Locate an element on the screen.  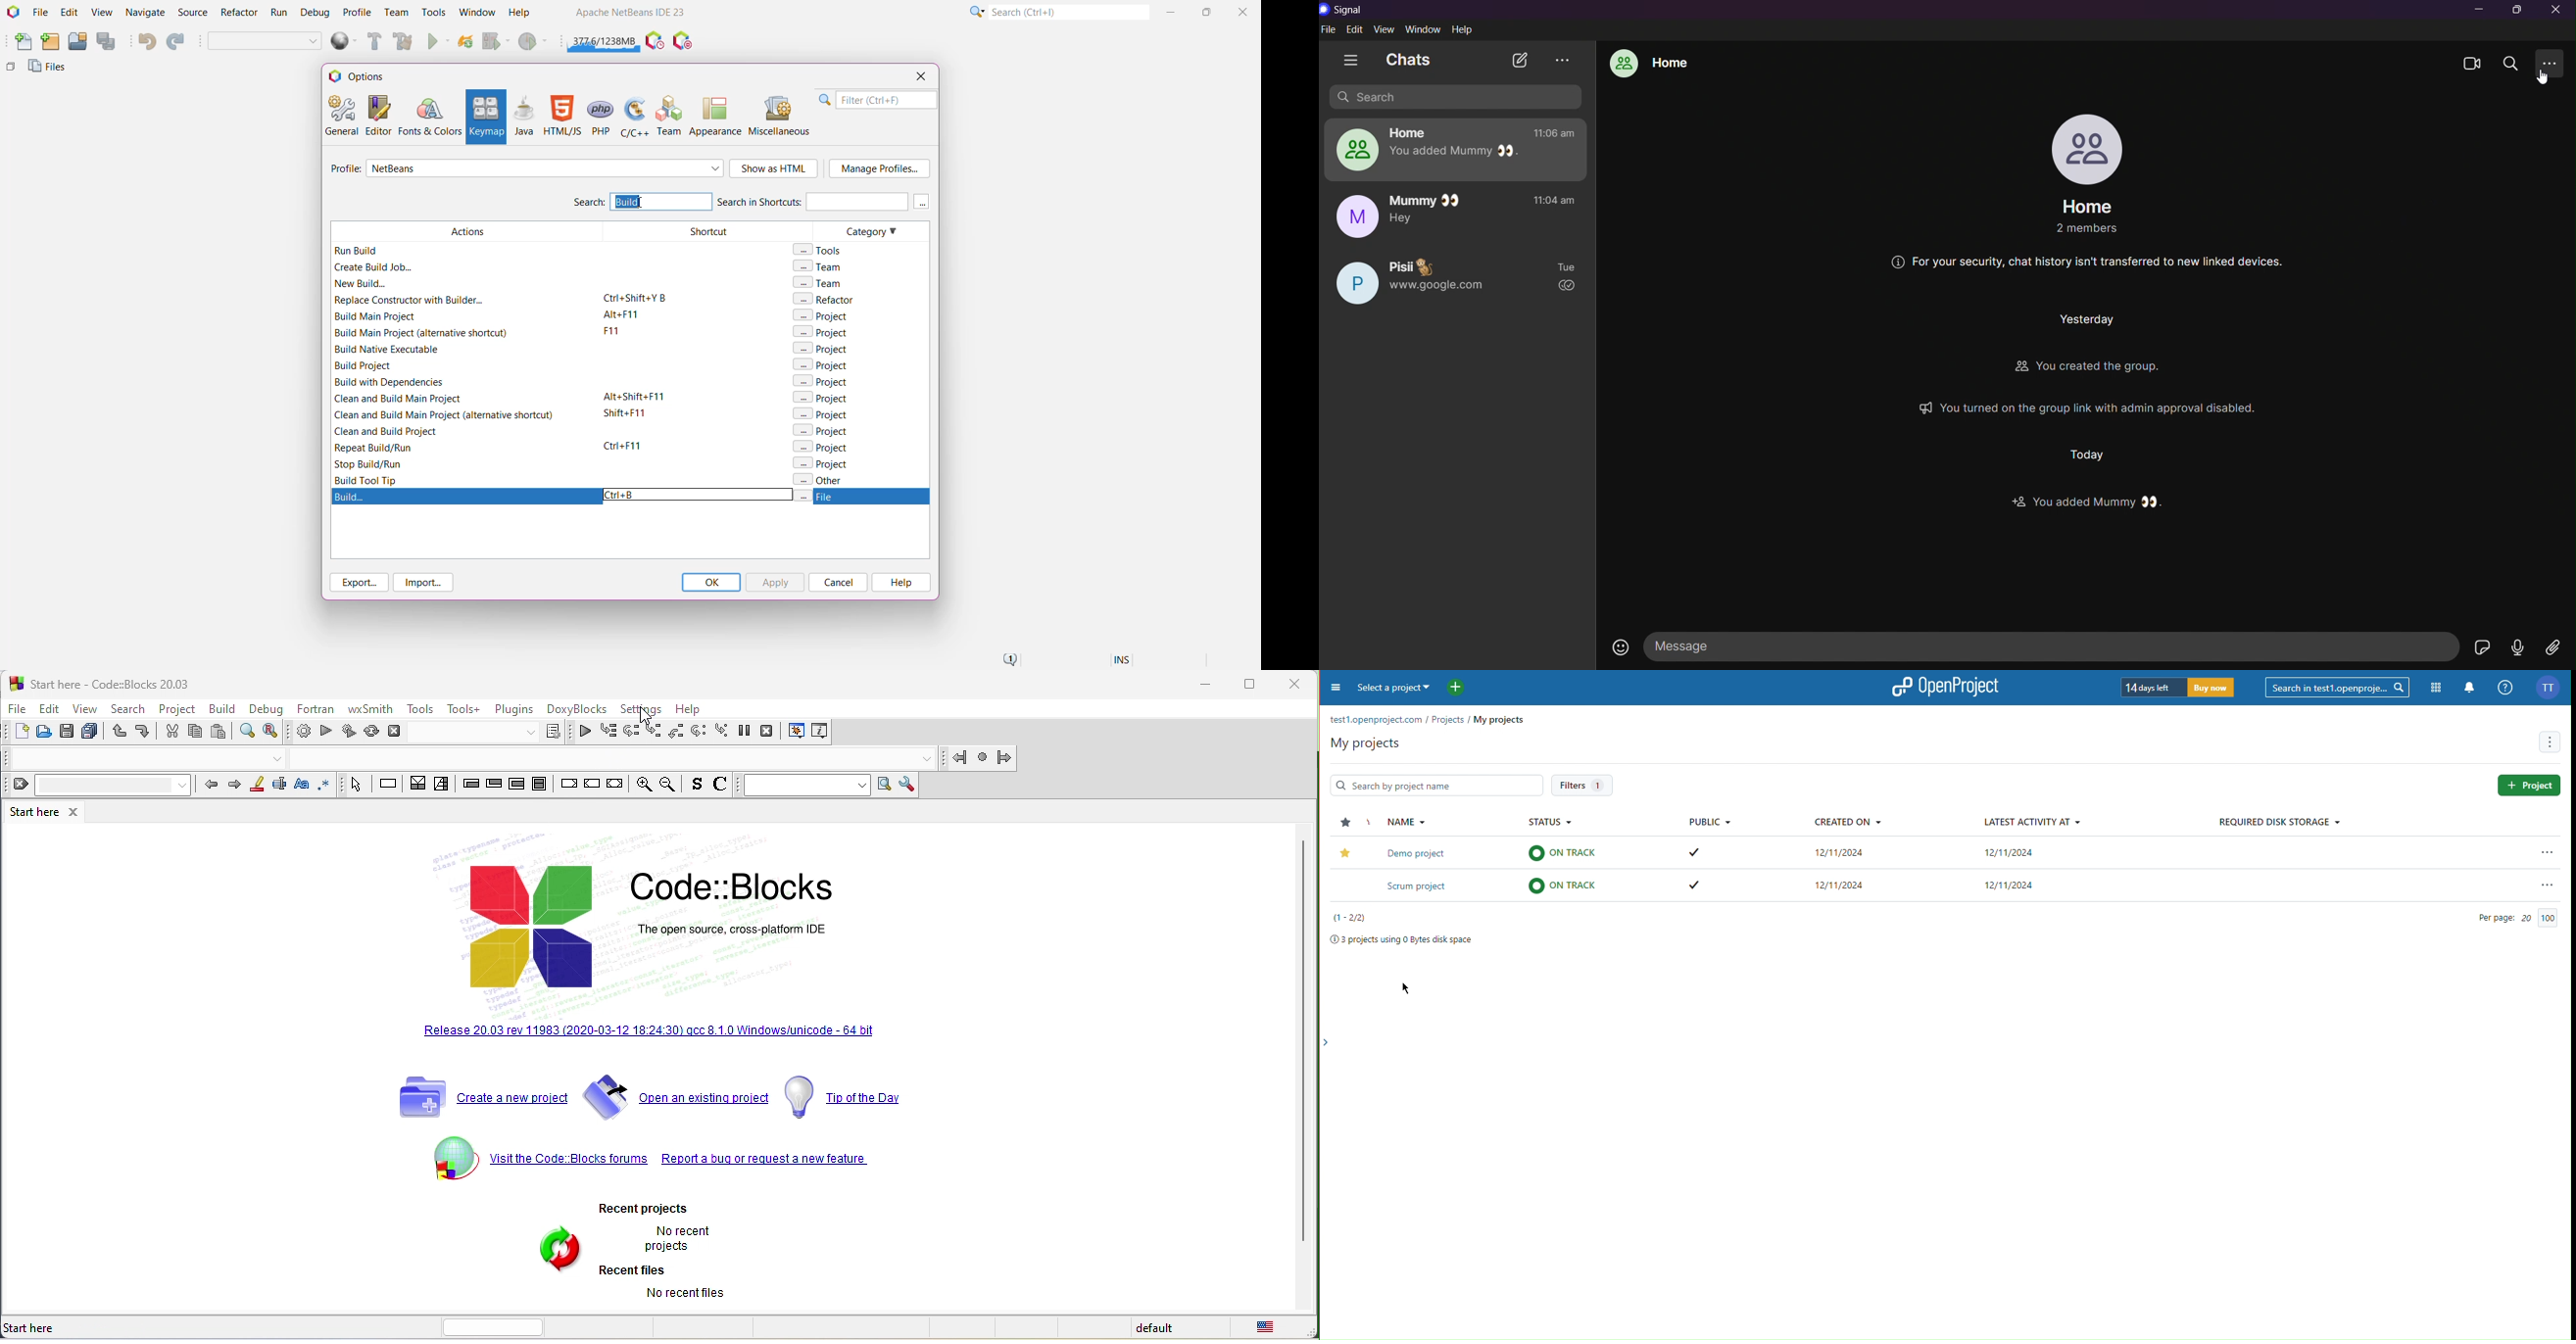
edit is located at coordinates (1356, 30).